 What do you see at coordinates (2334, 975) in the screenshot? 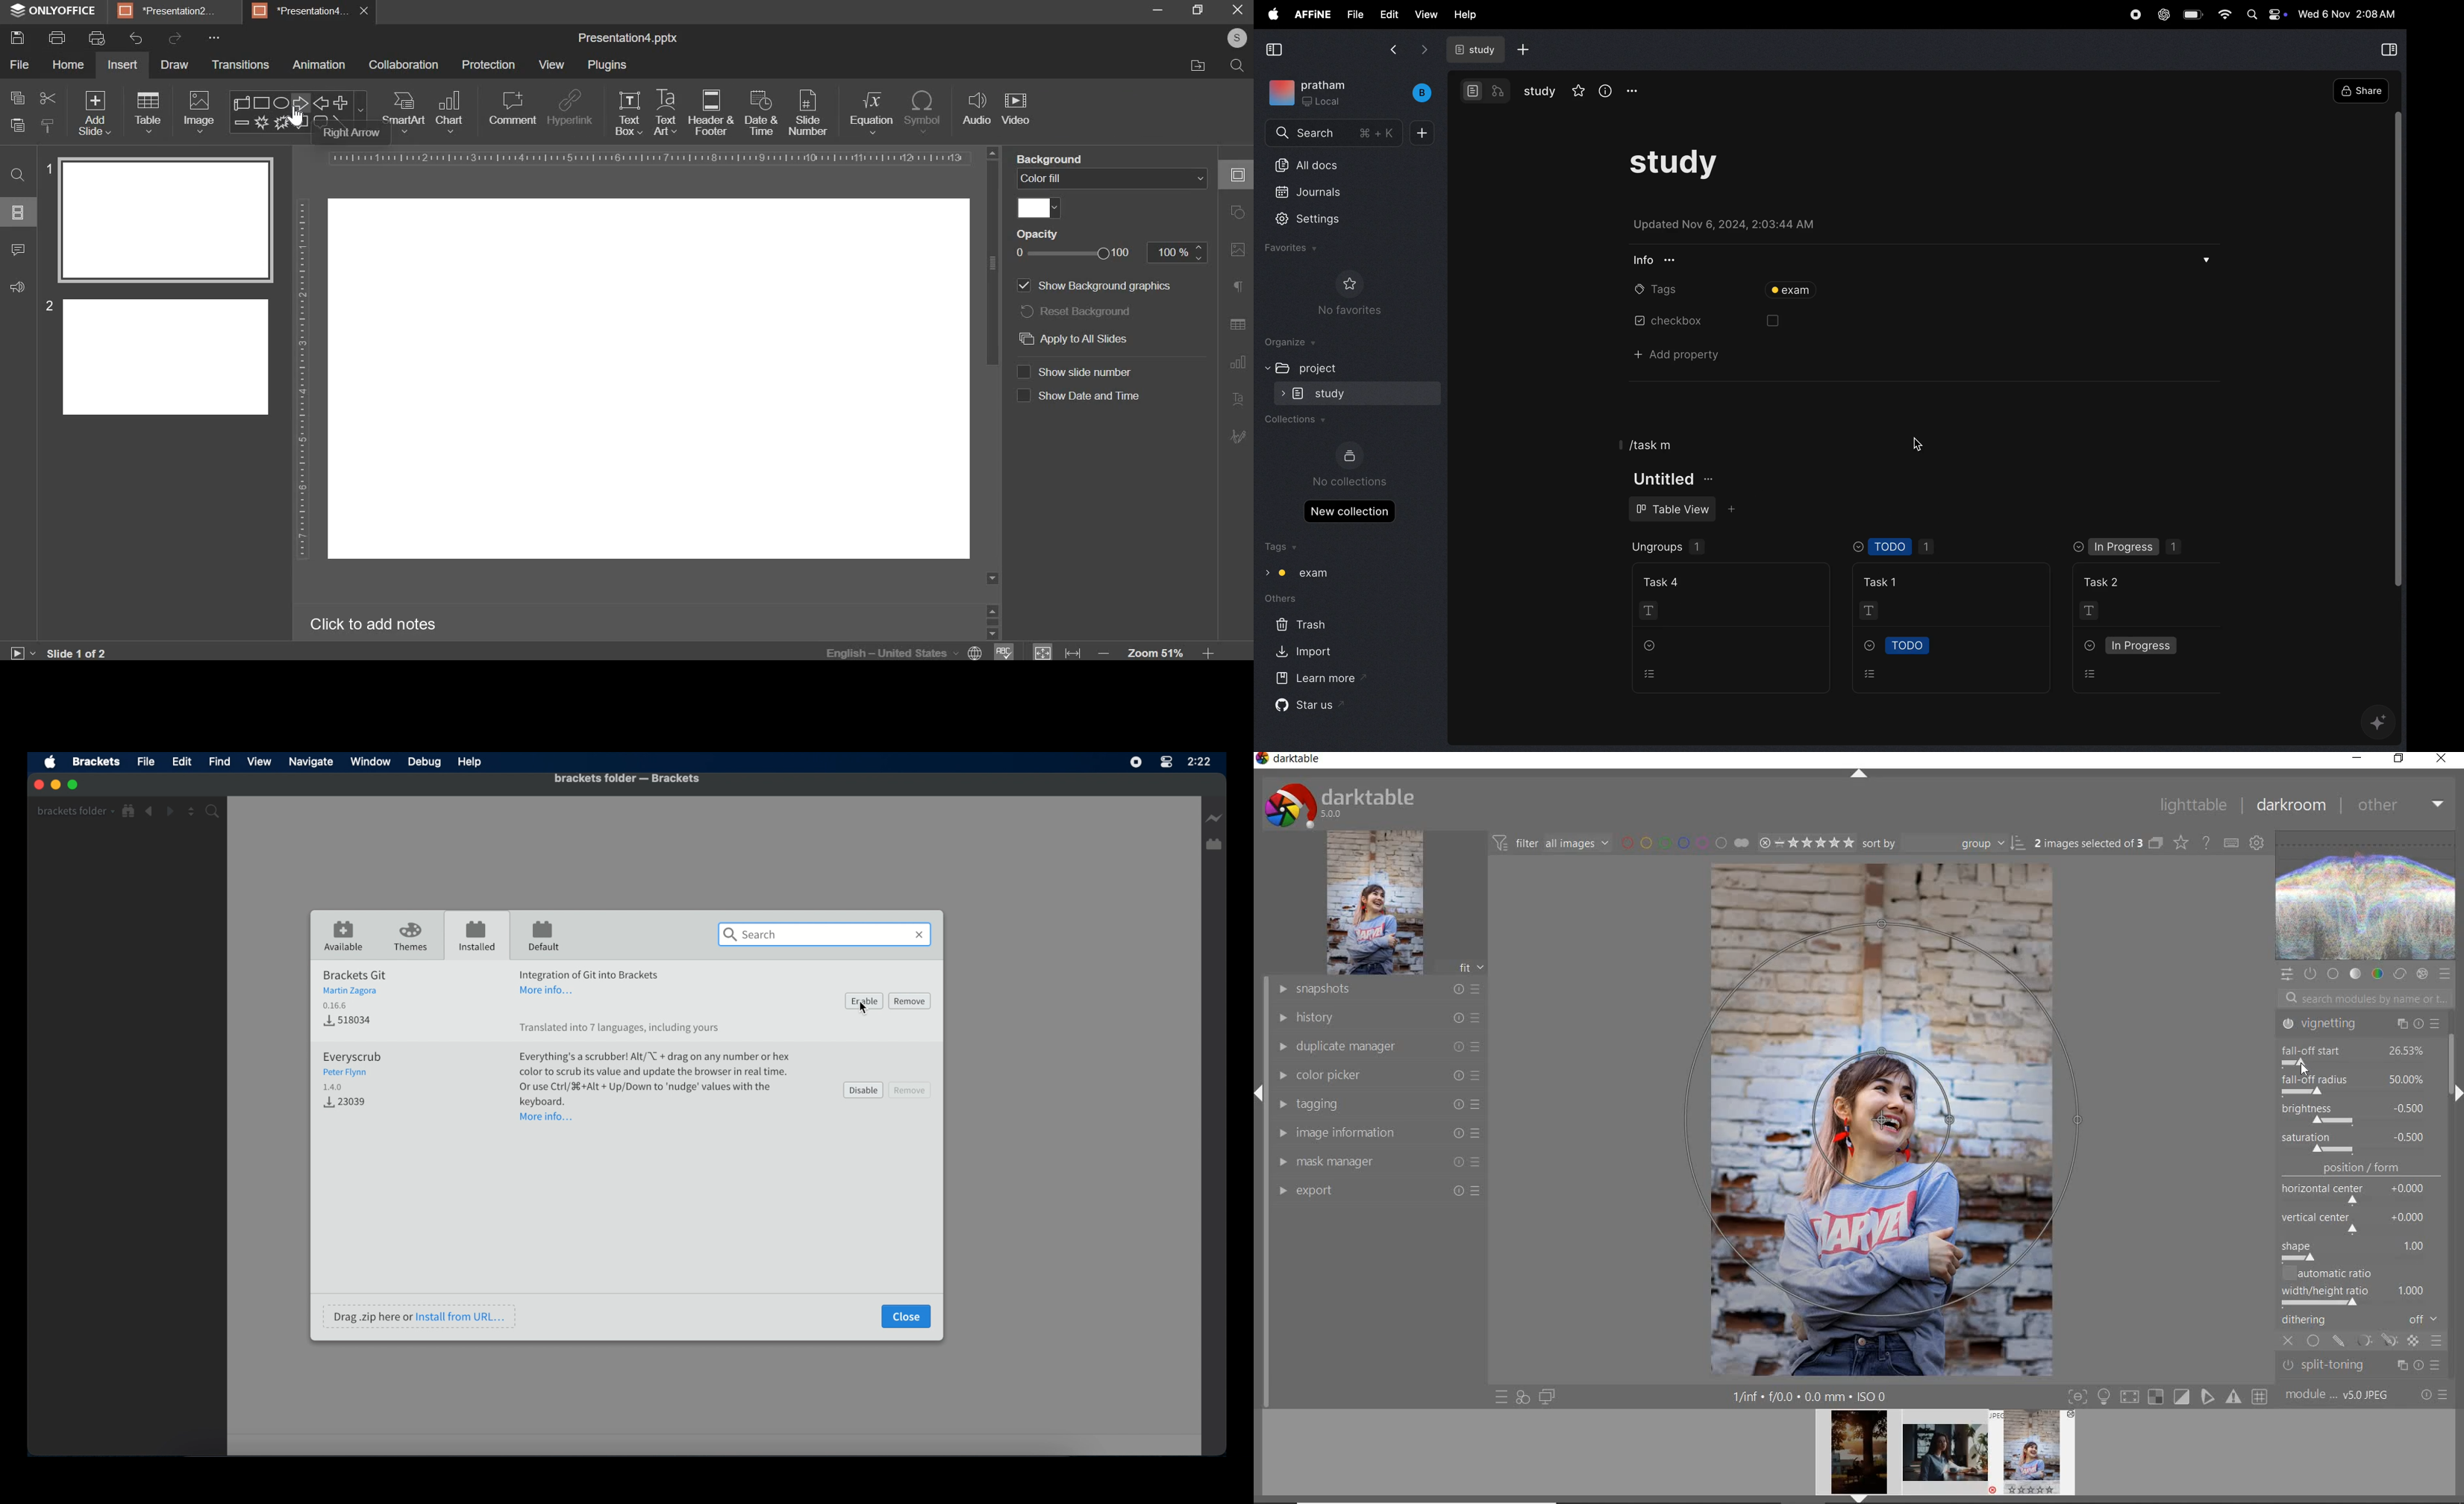
I see `base ` at bounding box center [2334, 975].